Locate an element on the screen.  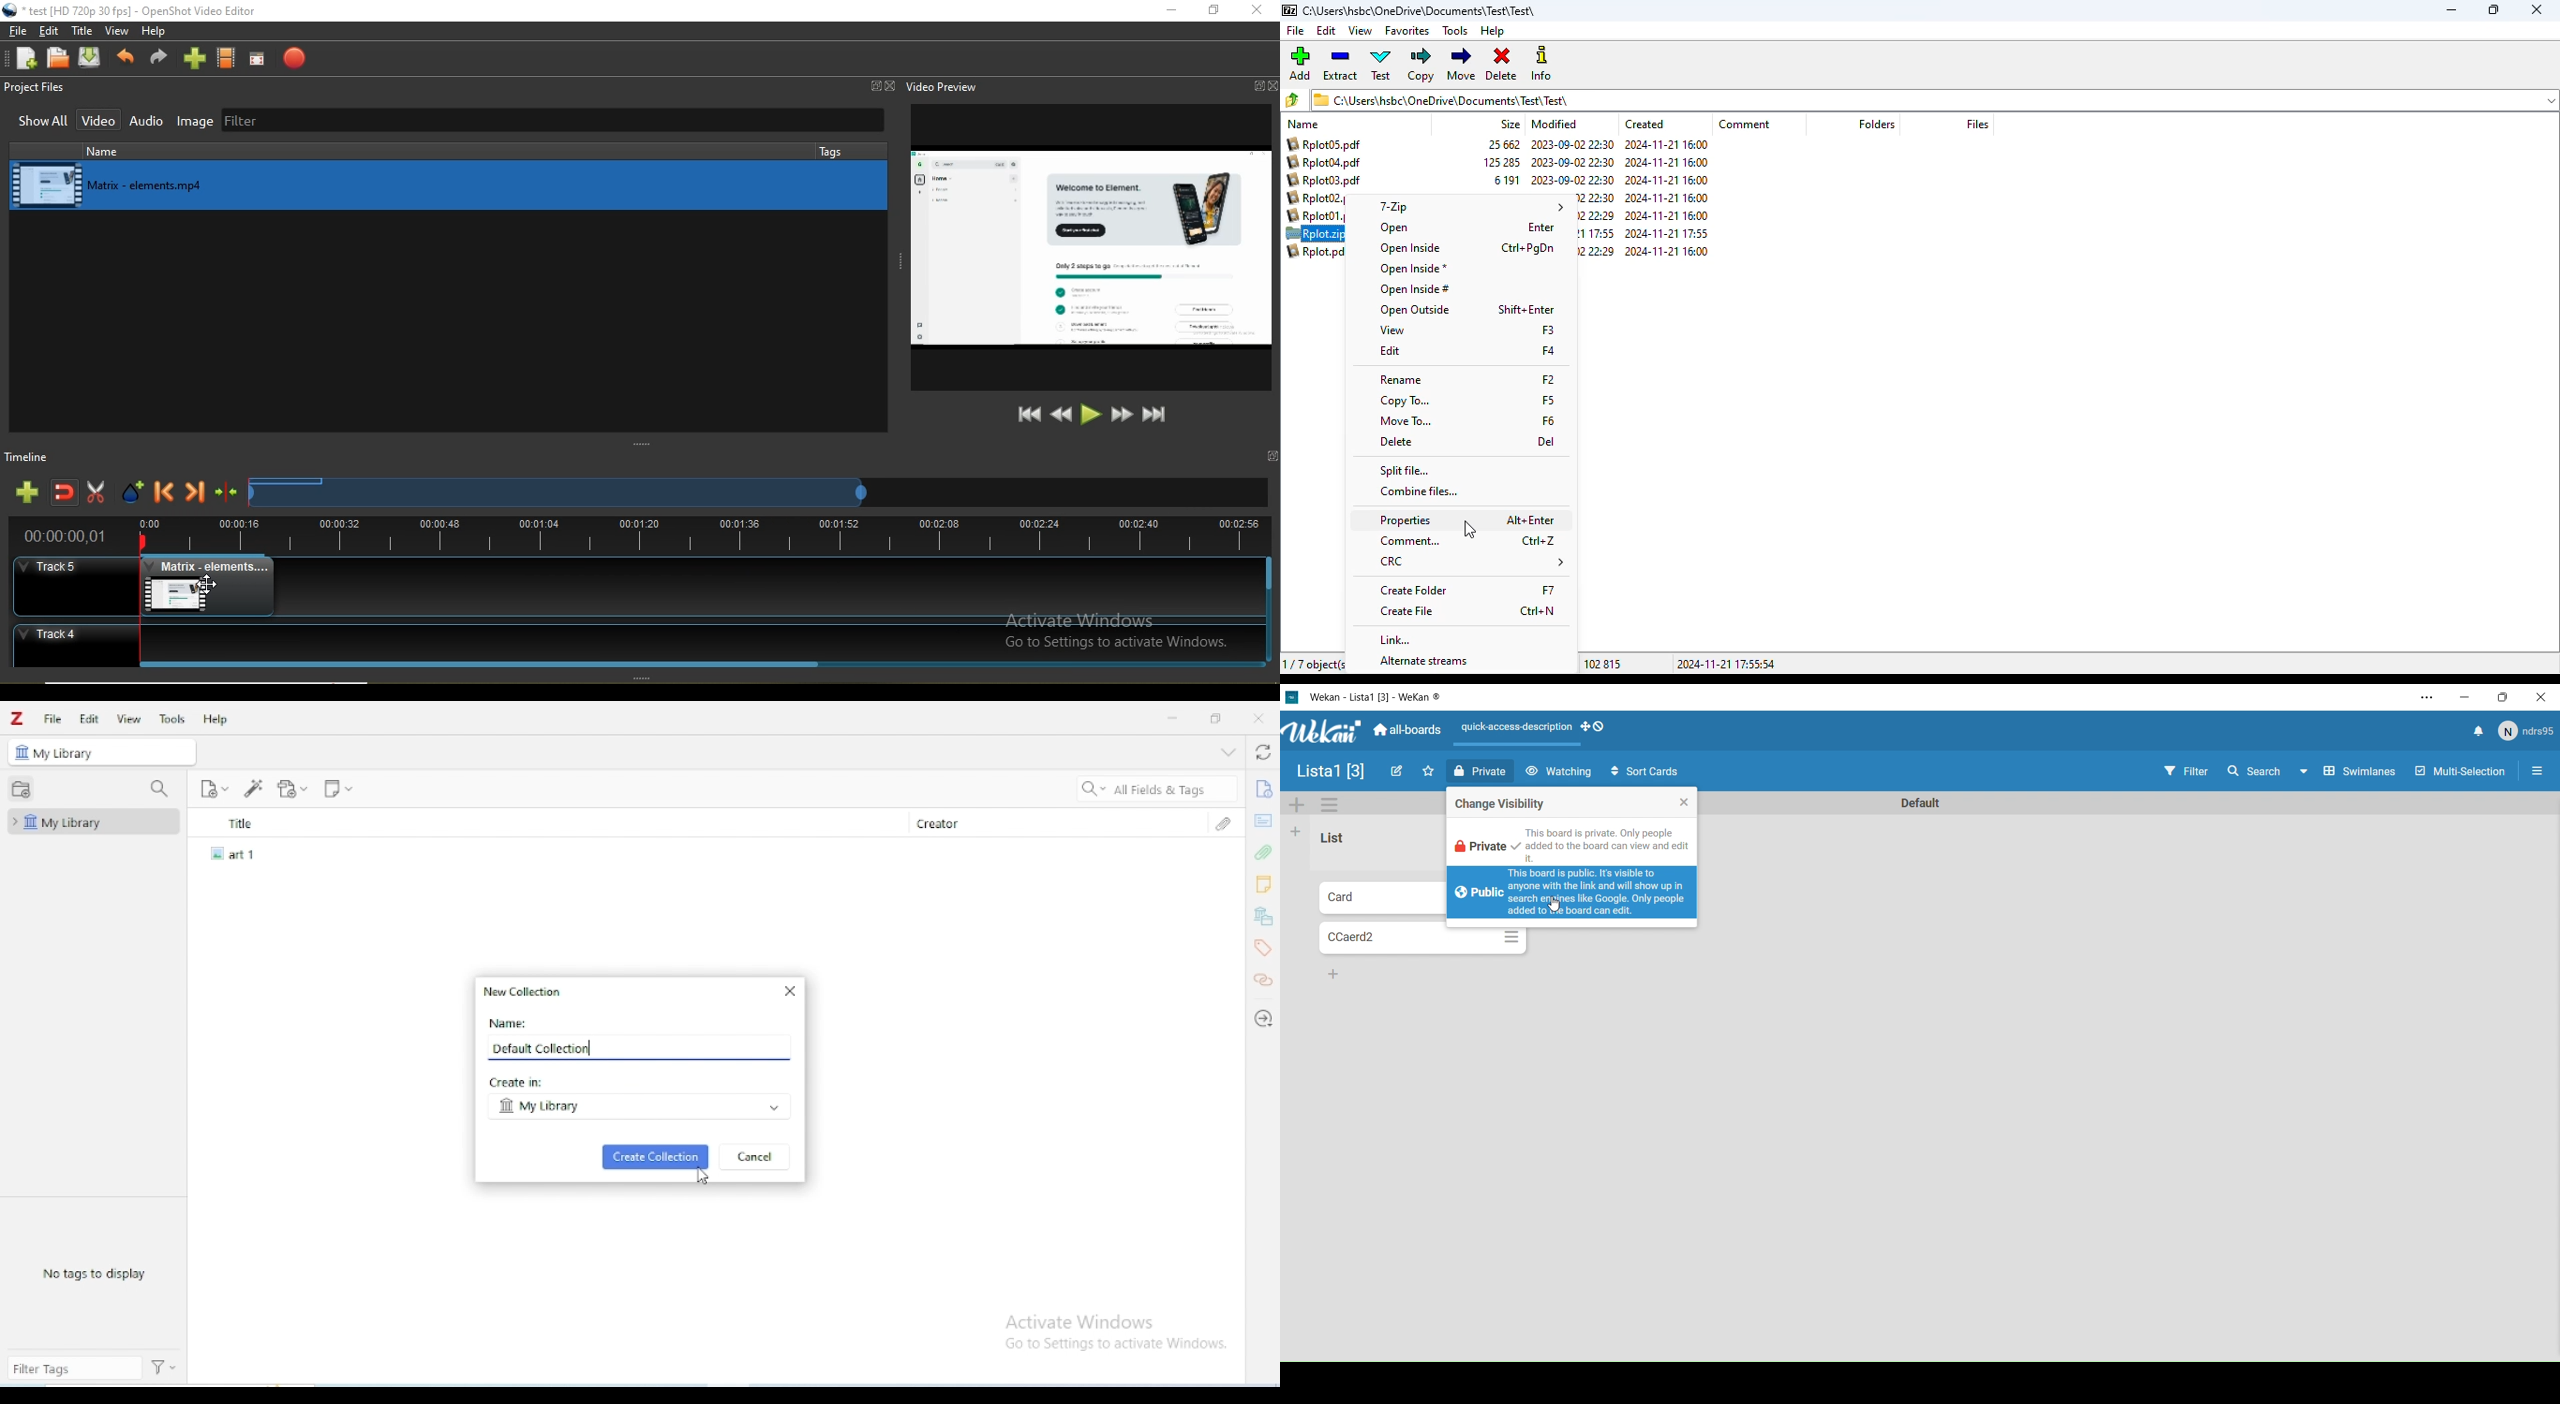
Card is located at coordinates (1382, 940).